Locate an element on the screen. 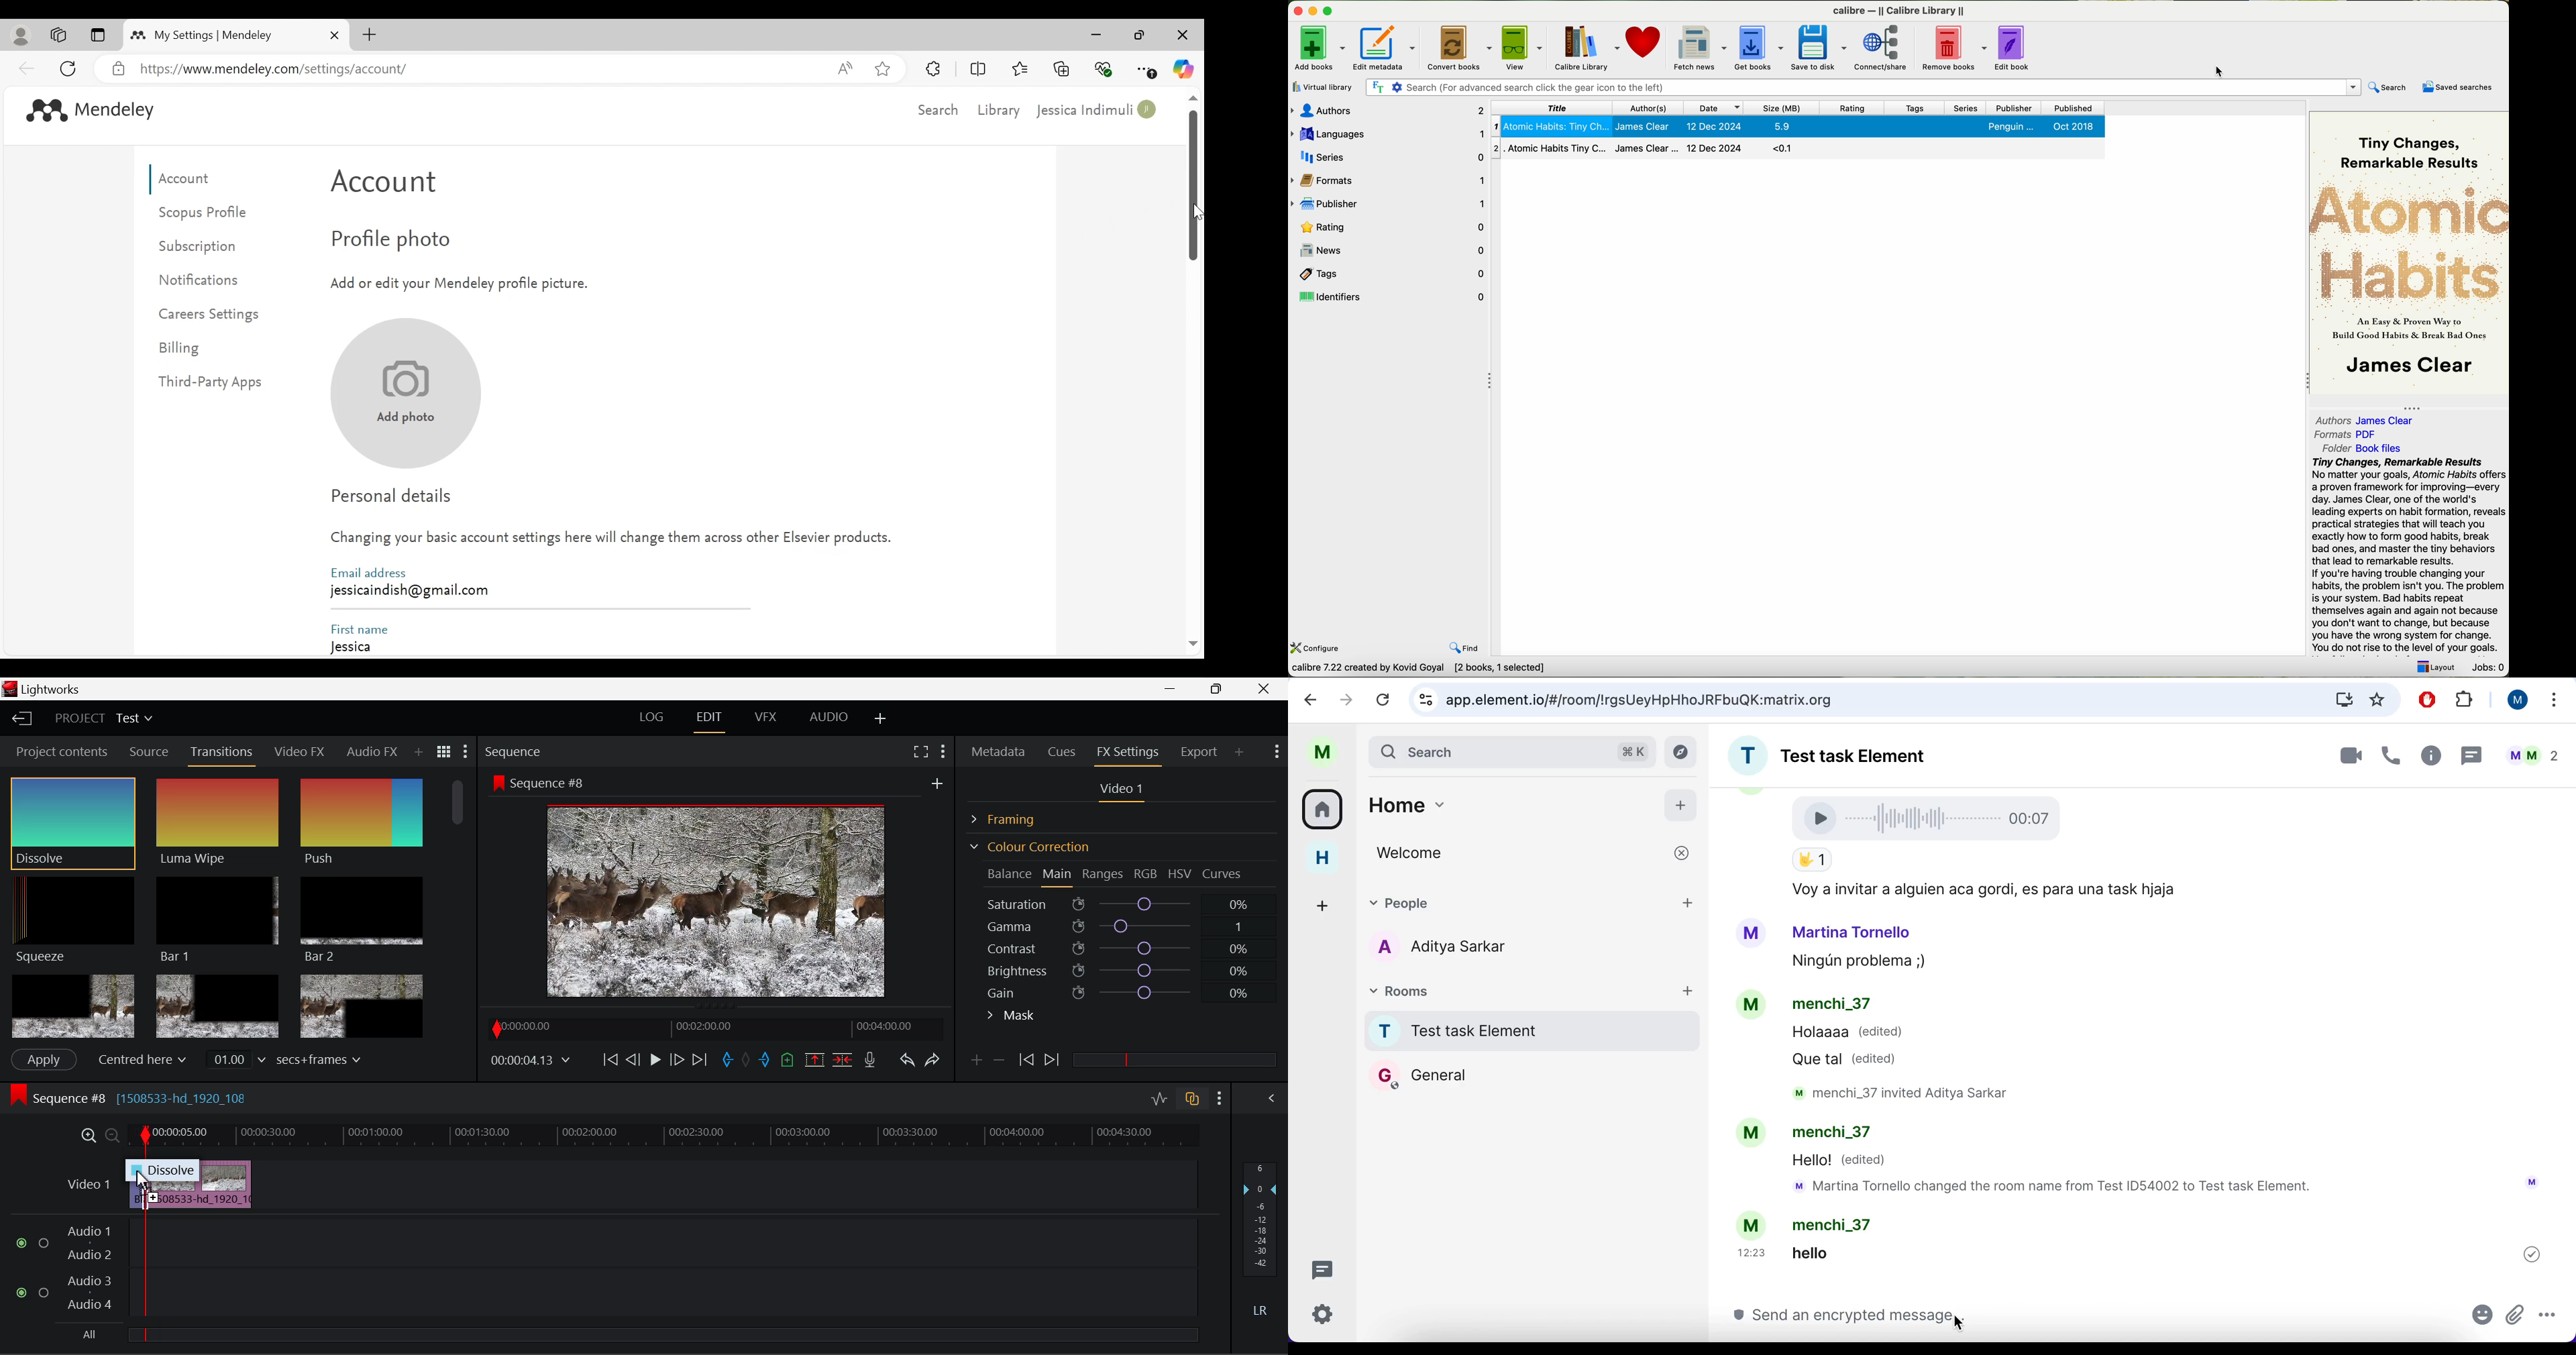 This screenshot has height=1372, width=2576. First Name is located at coordinates (361, 627).